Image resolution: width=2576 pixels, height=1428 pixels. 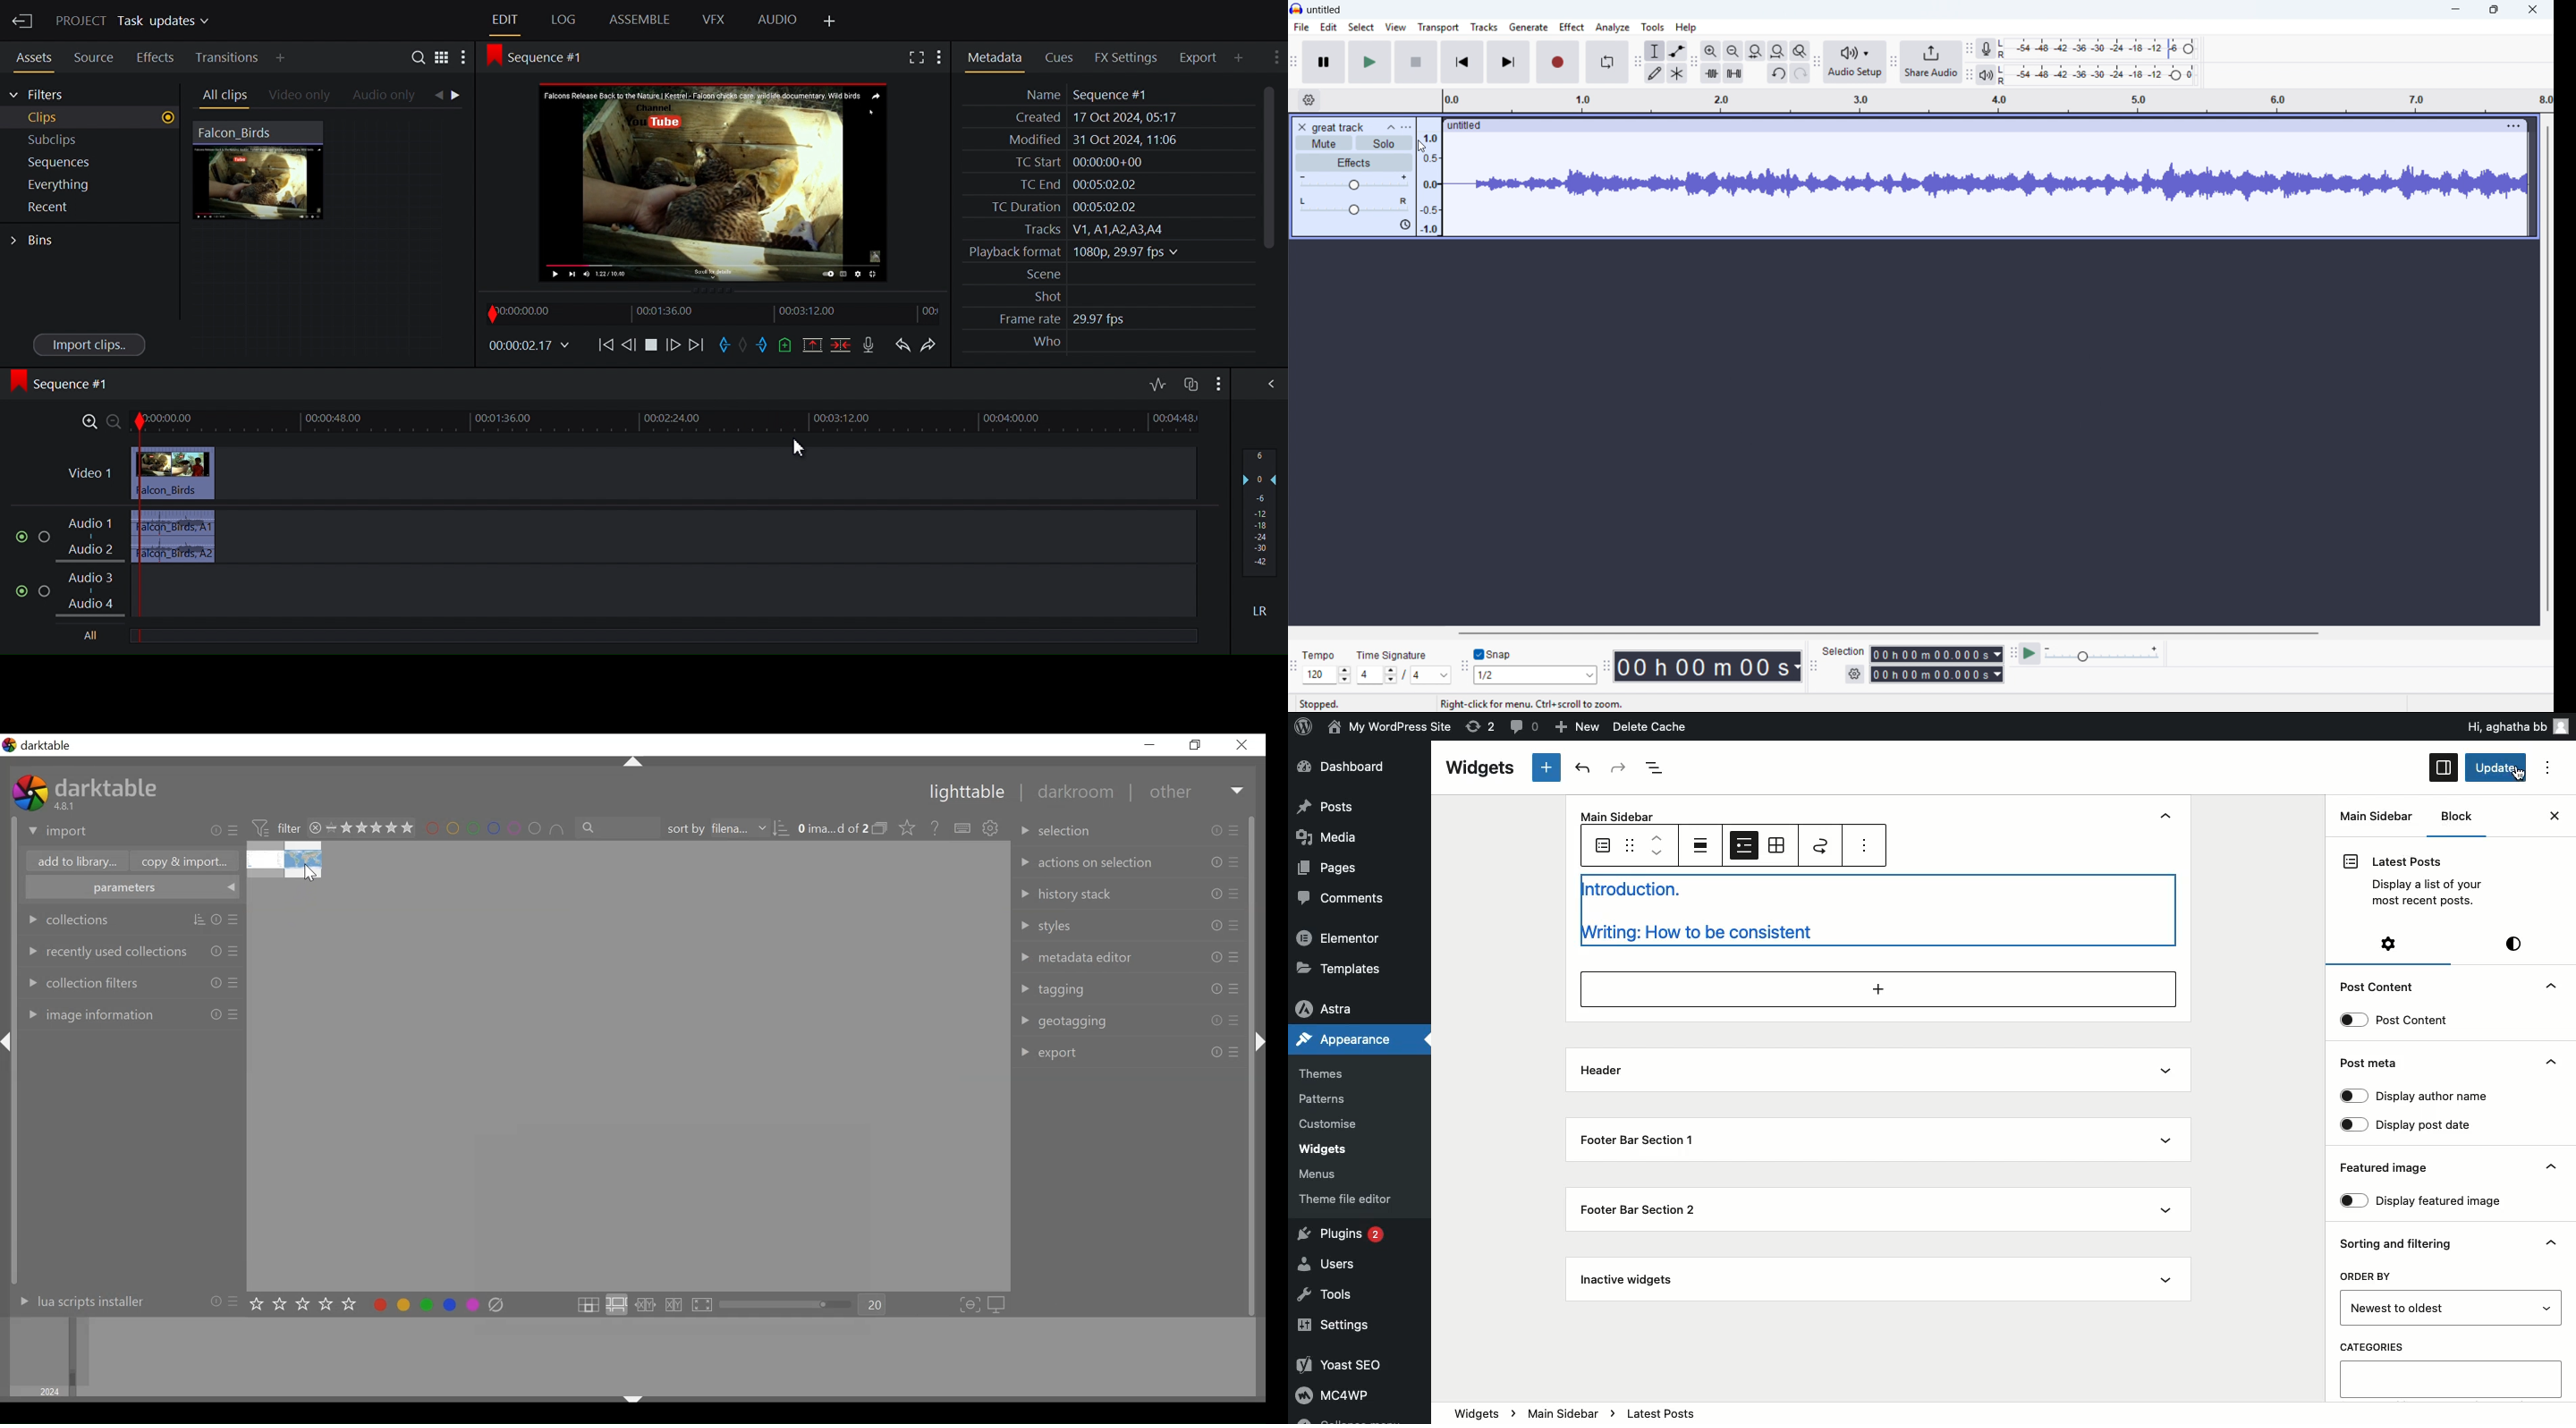 What do you see at coordinates (1326, 675) in the screenshot?
I see `Set tempo ` at bounding box center [1326, 675].